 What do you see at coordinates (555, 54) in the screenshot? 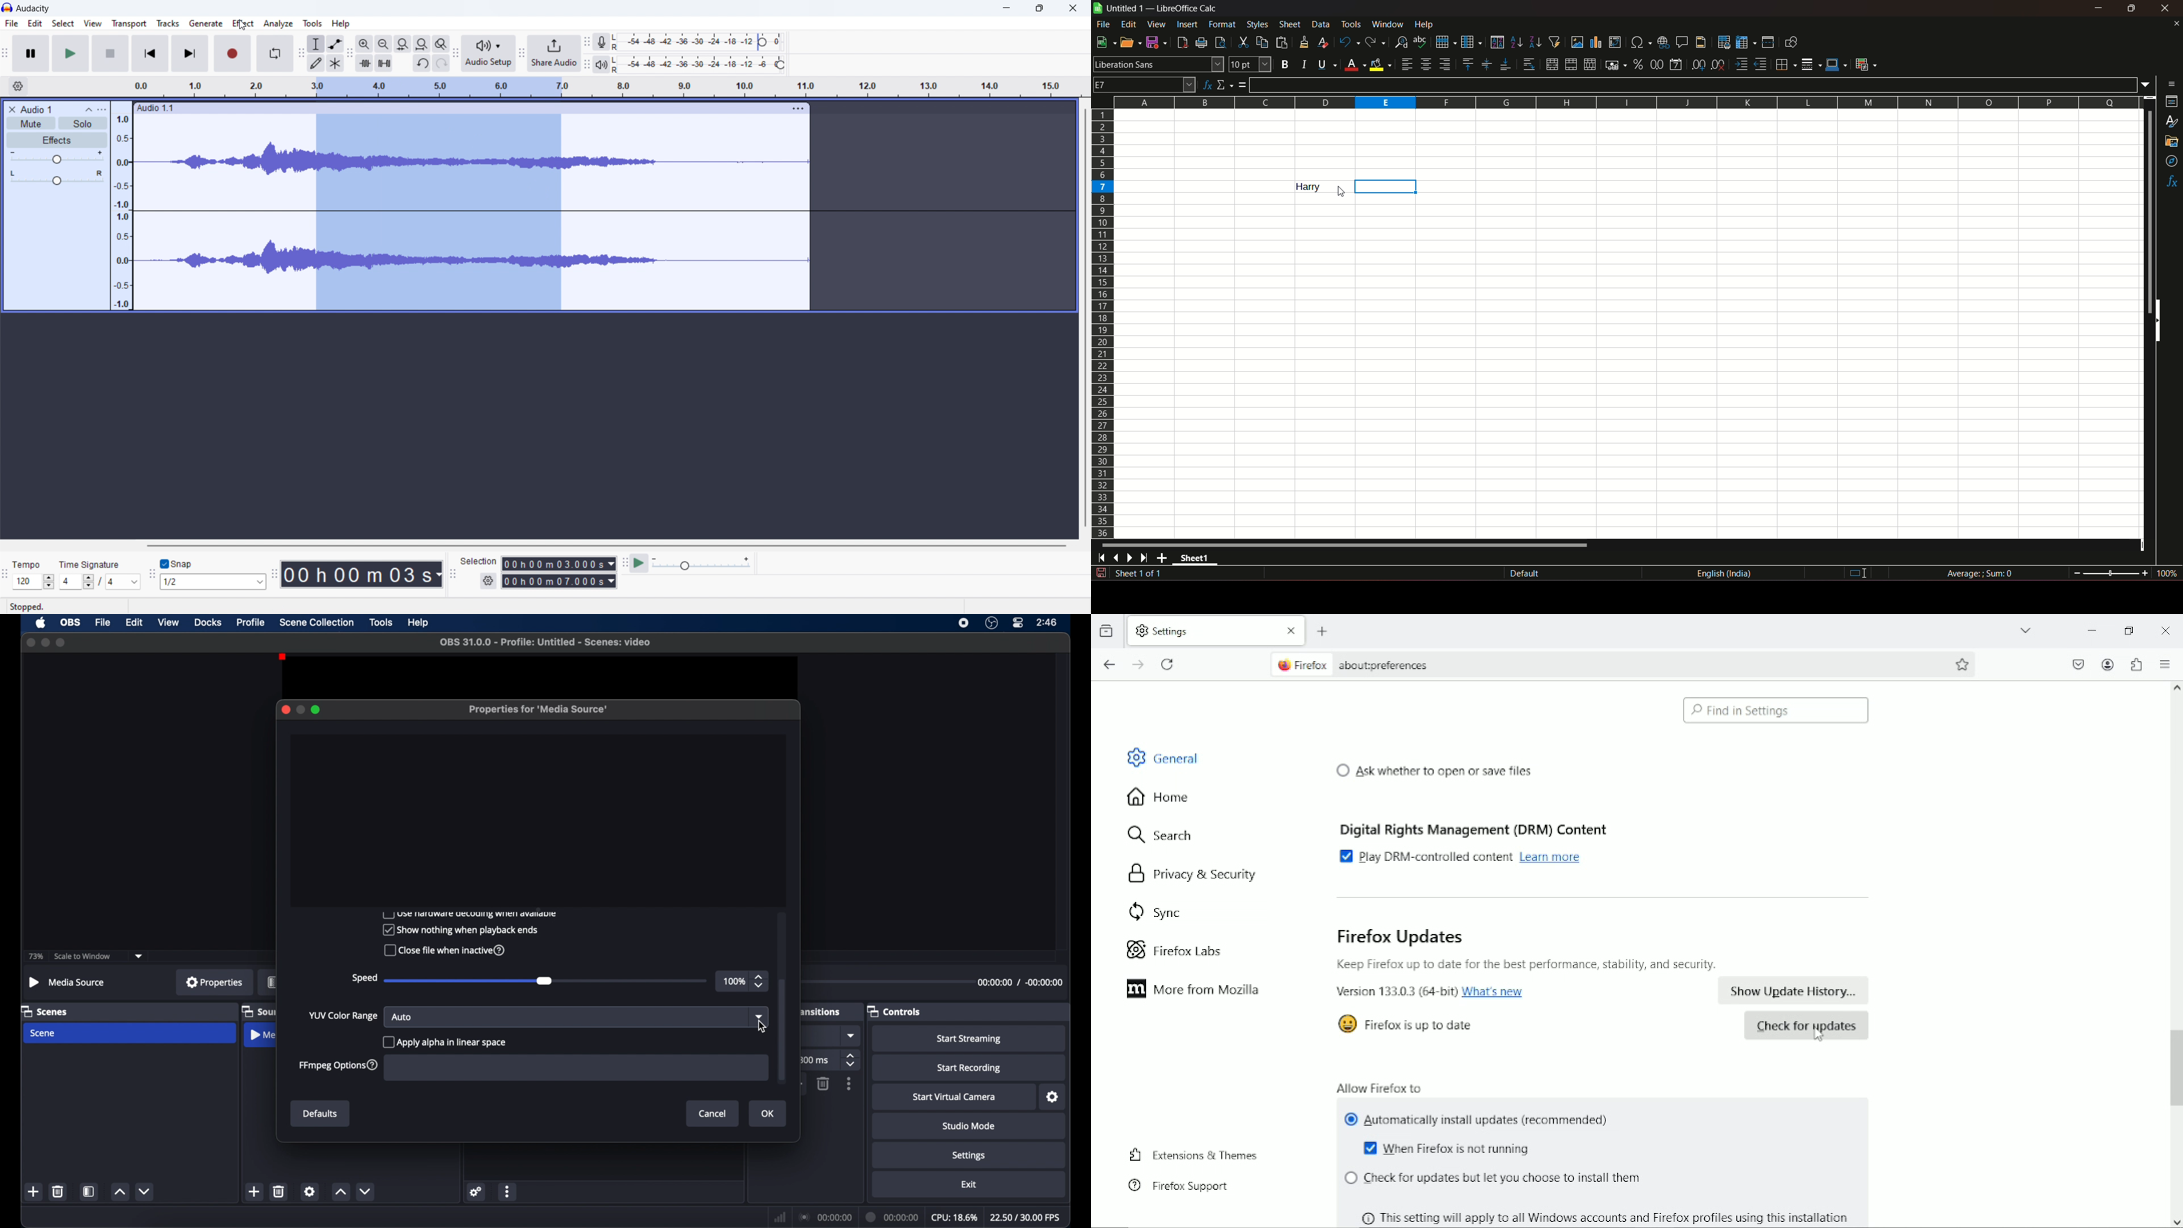
I see `share audio` at bounding box center [555, 54].